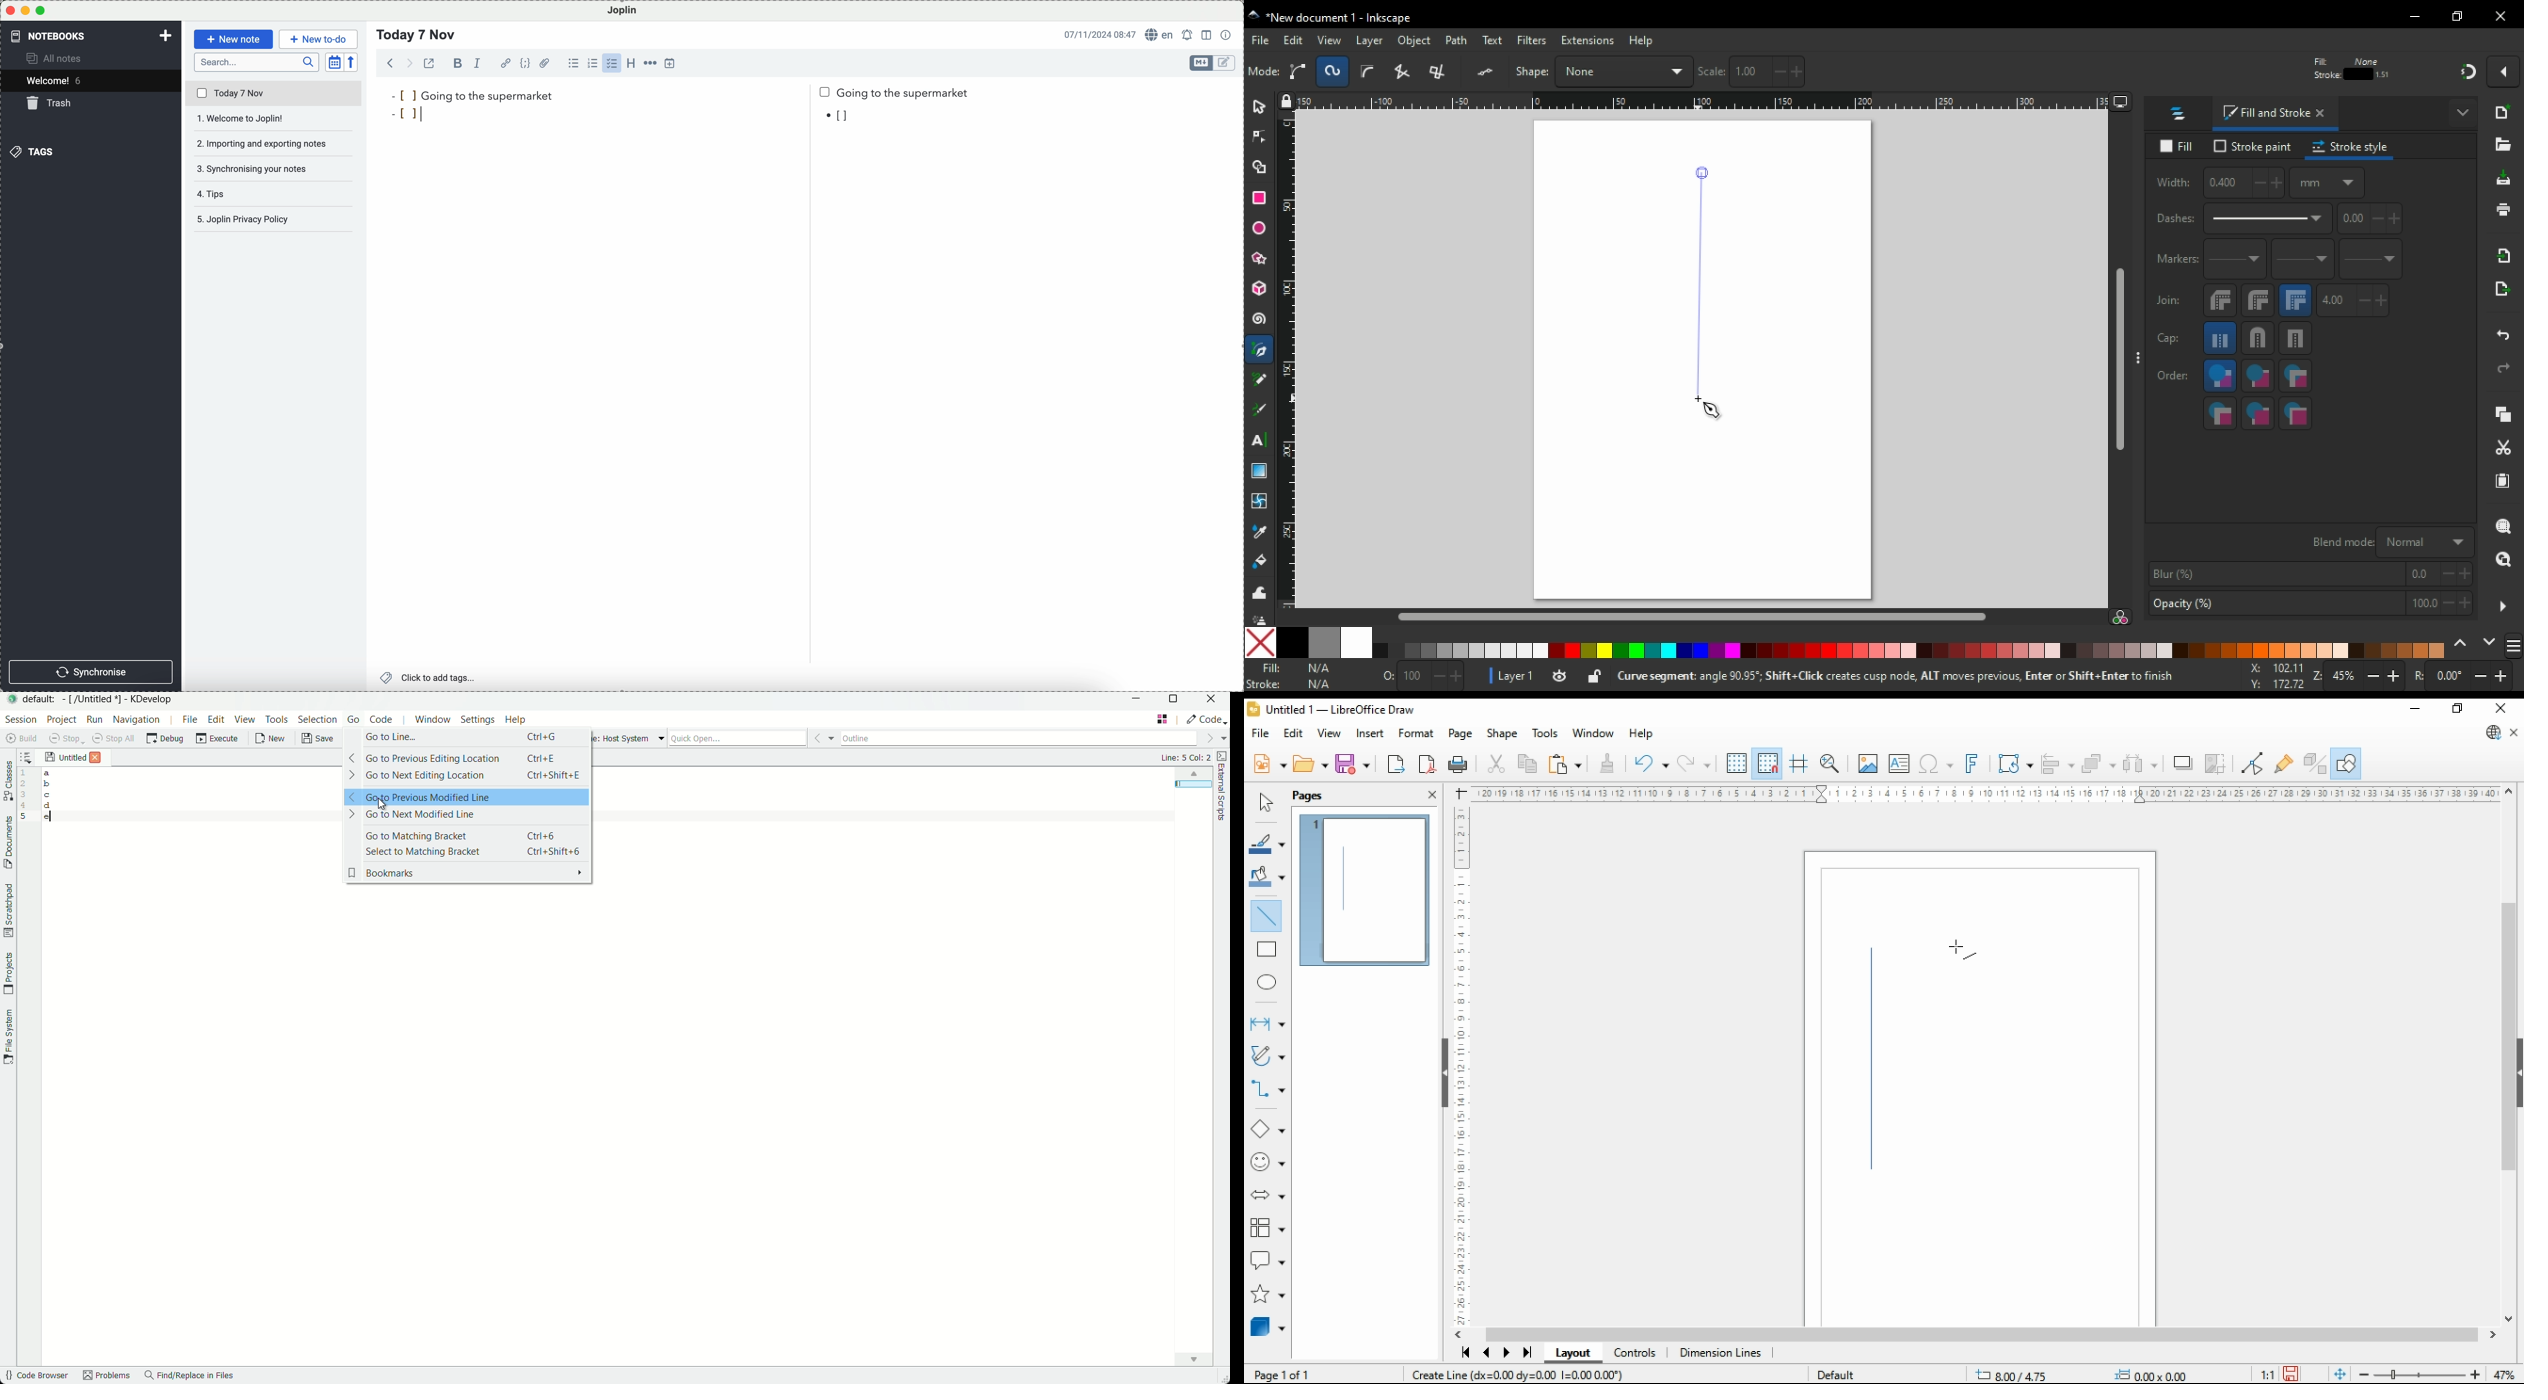 The width and height of the screenshot is (2548, 1400). What do you see at coordinates (1264, 72) in the screenshot?
I see `select all` at bounding box center [1264, 72].